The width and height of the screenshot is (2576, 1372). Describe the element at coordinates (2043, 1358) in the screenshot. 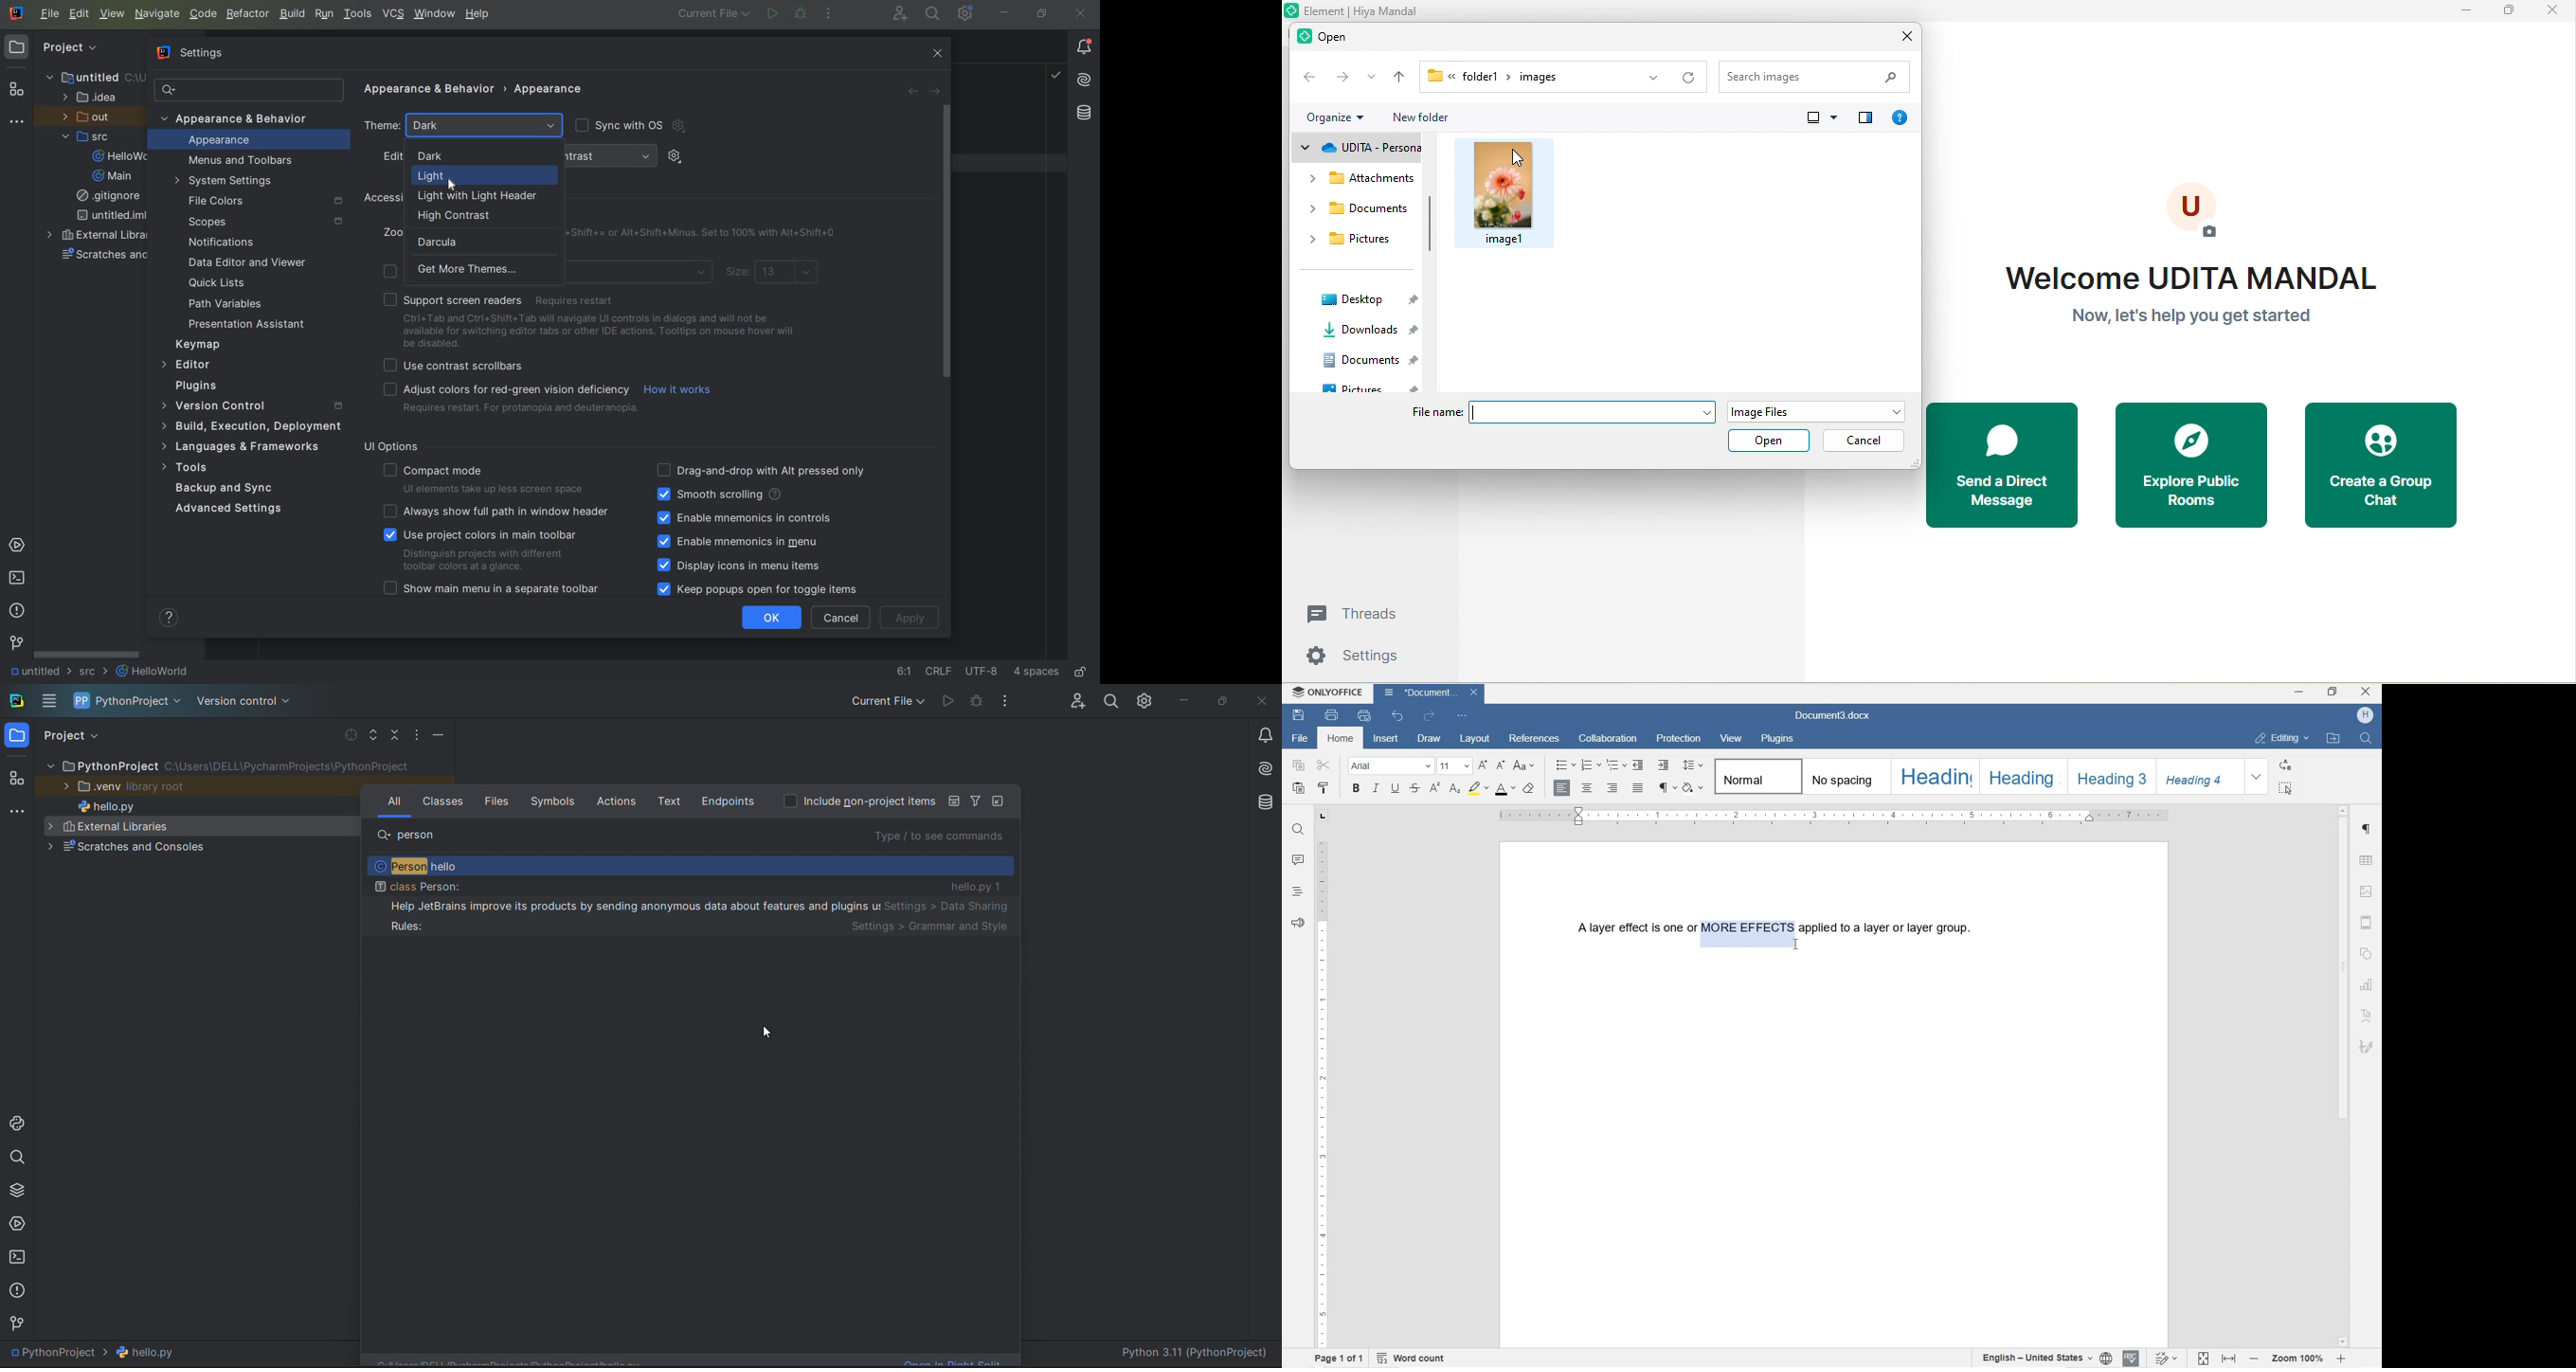

I see `SET TEXT OR DOCUMENT LANGUAGE` at that location.